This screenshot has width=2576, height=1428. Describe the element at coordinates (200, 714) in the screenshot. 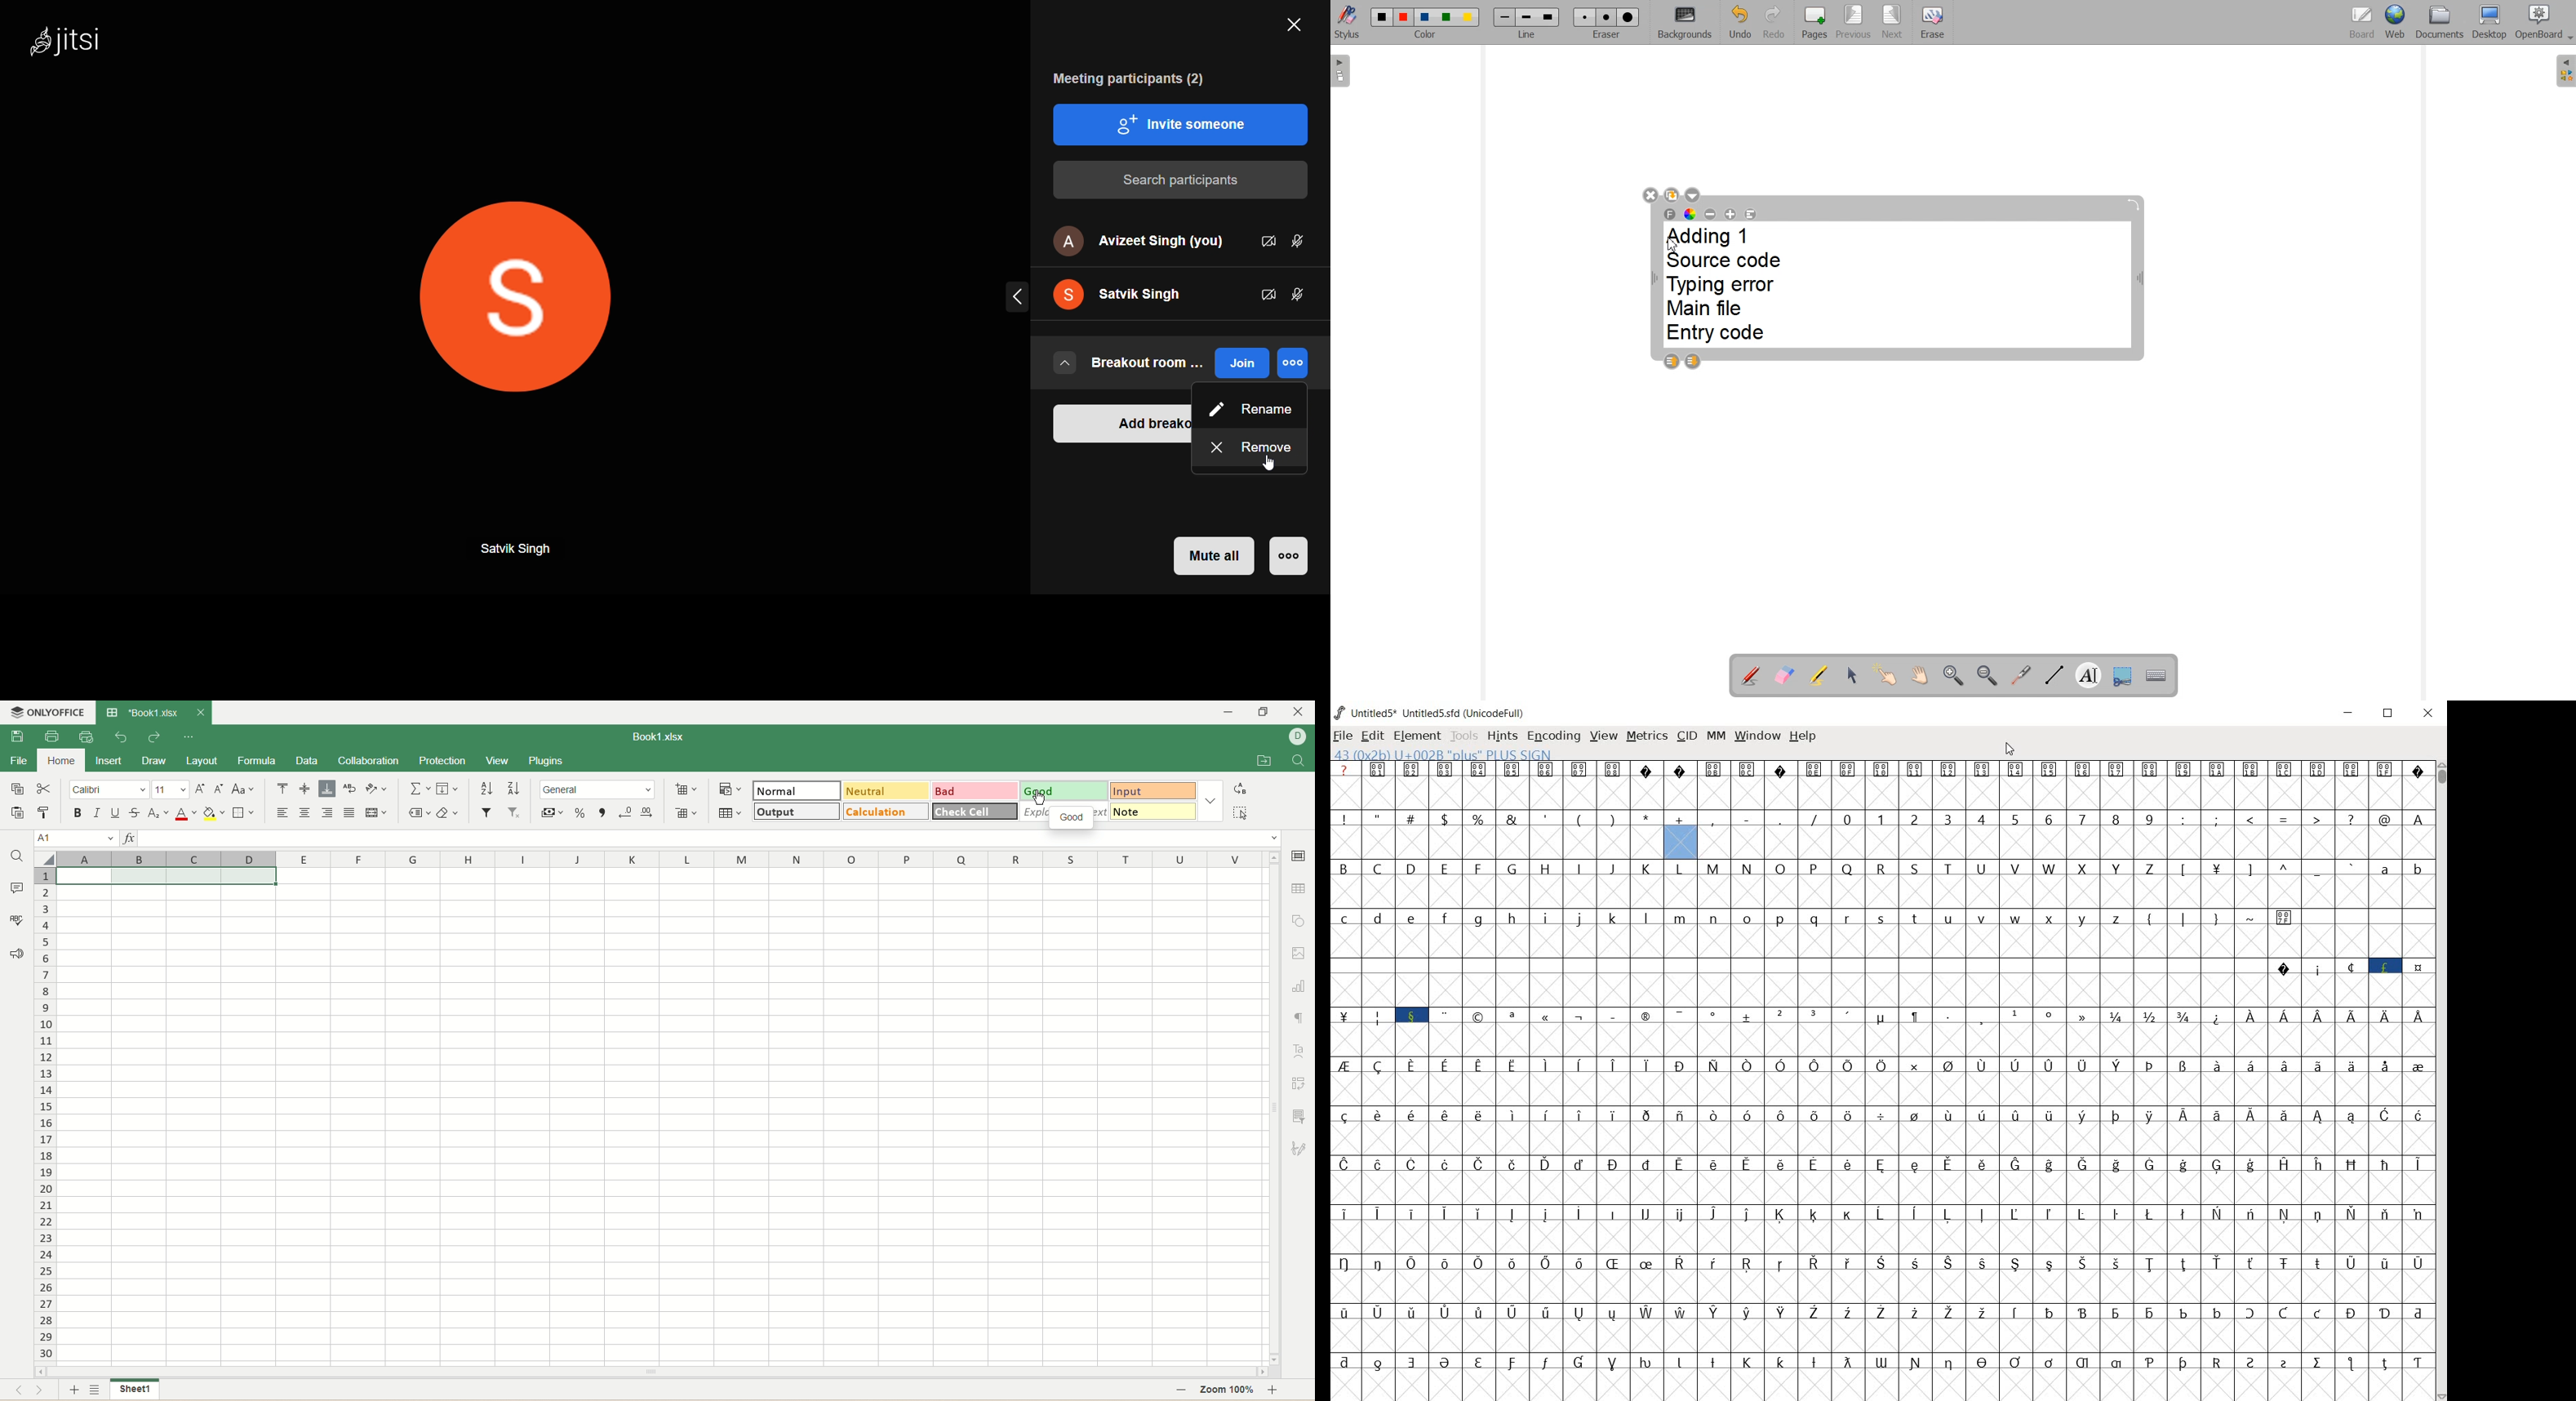

I see `close` at that location.